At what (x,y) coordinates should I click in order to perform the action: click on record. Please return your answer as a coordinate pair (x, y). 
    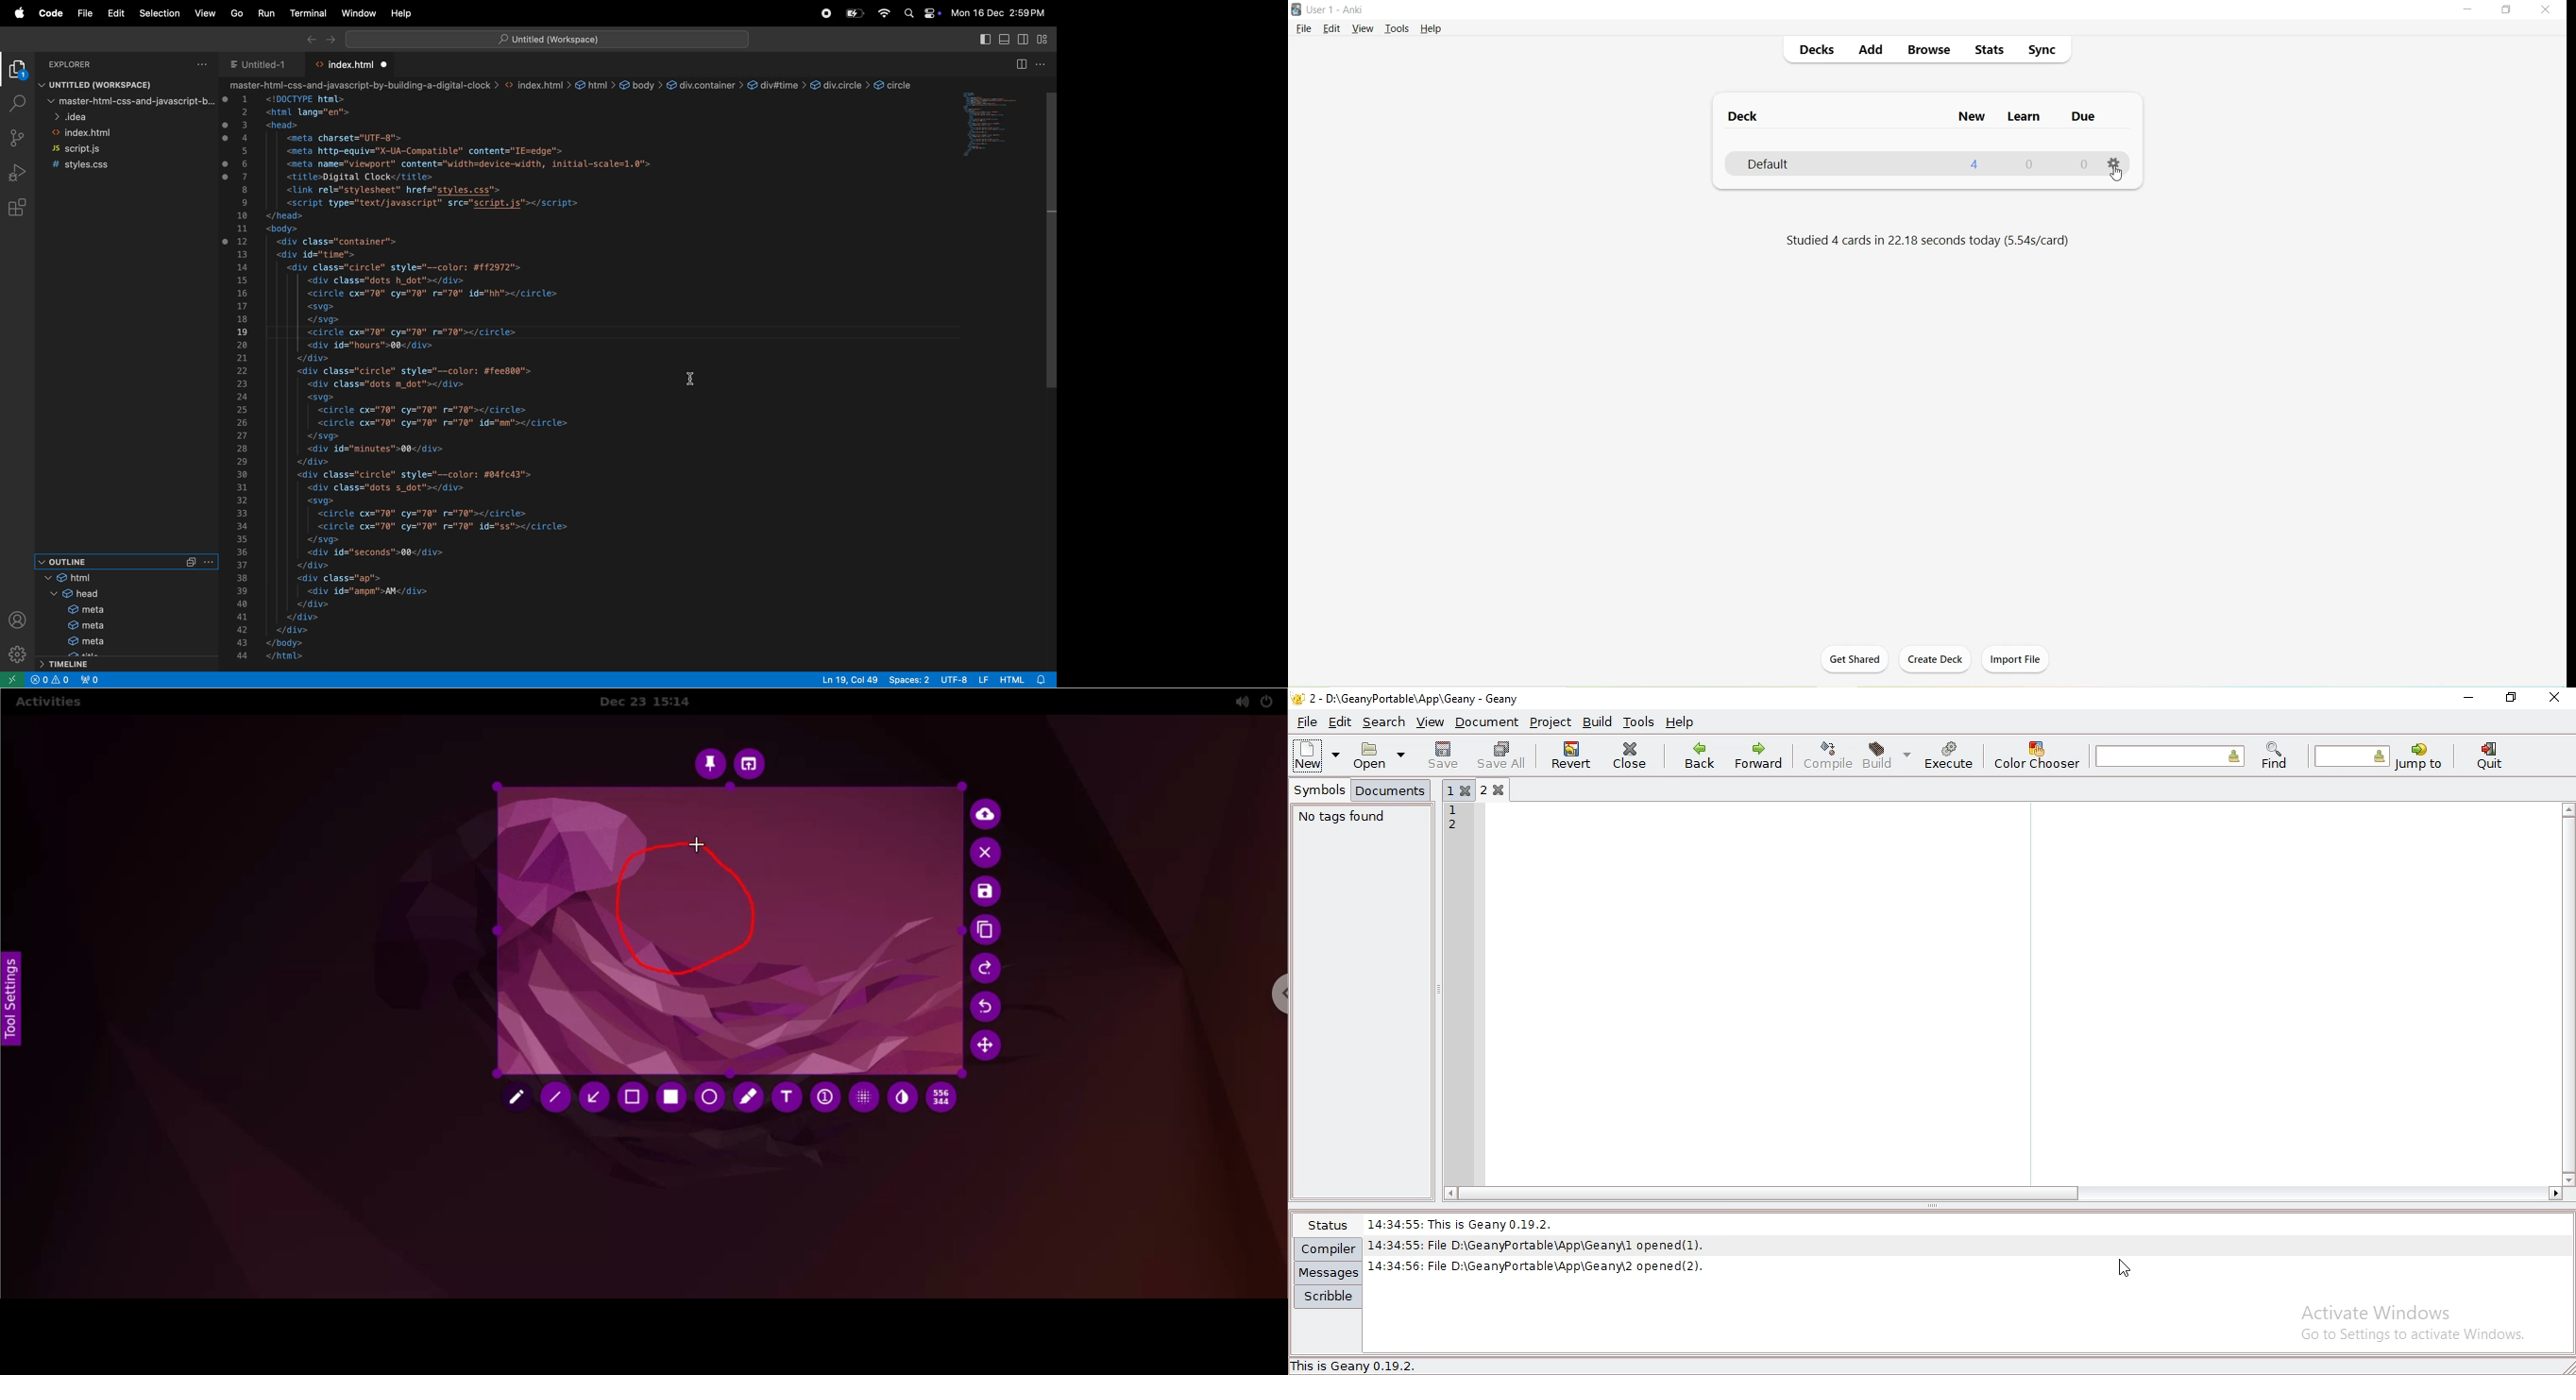
    Looking at the image, I should click on (823, 13).